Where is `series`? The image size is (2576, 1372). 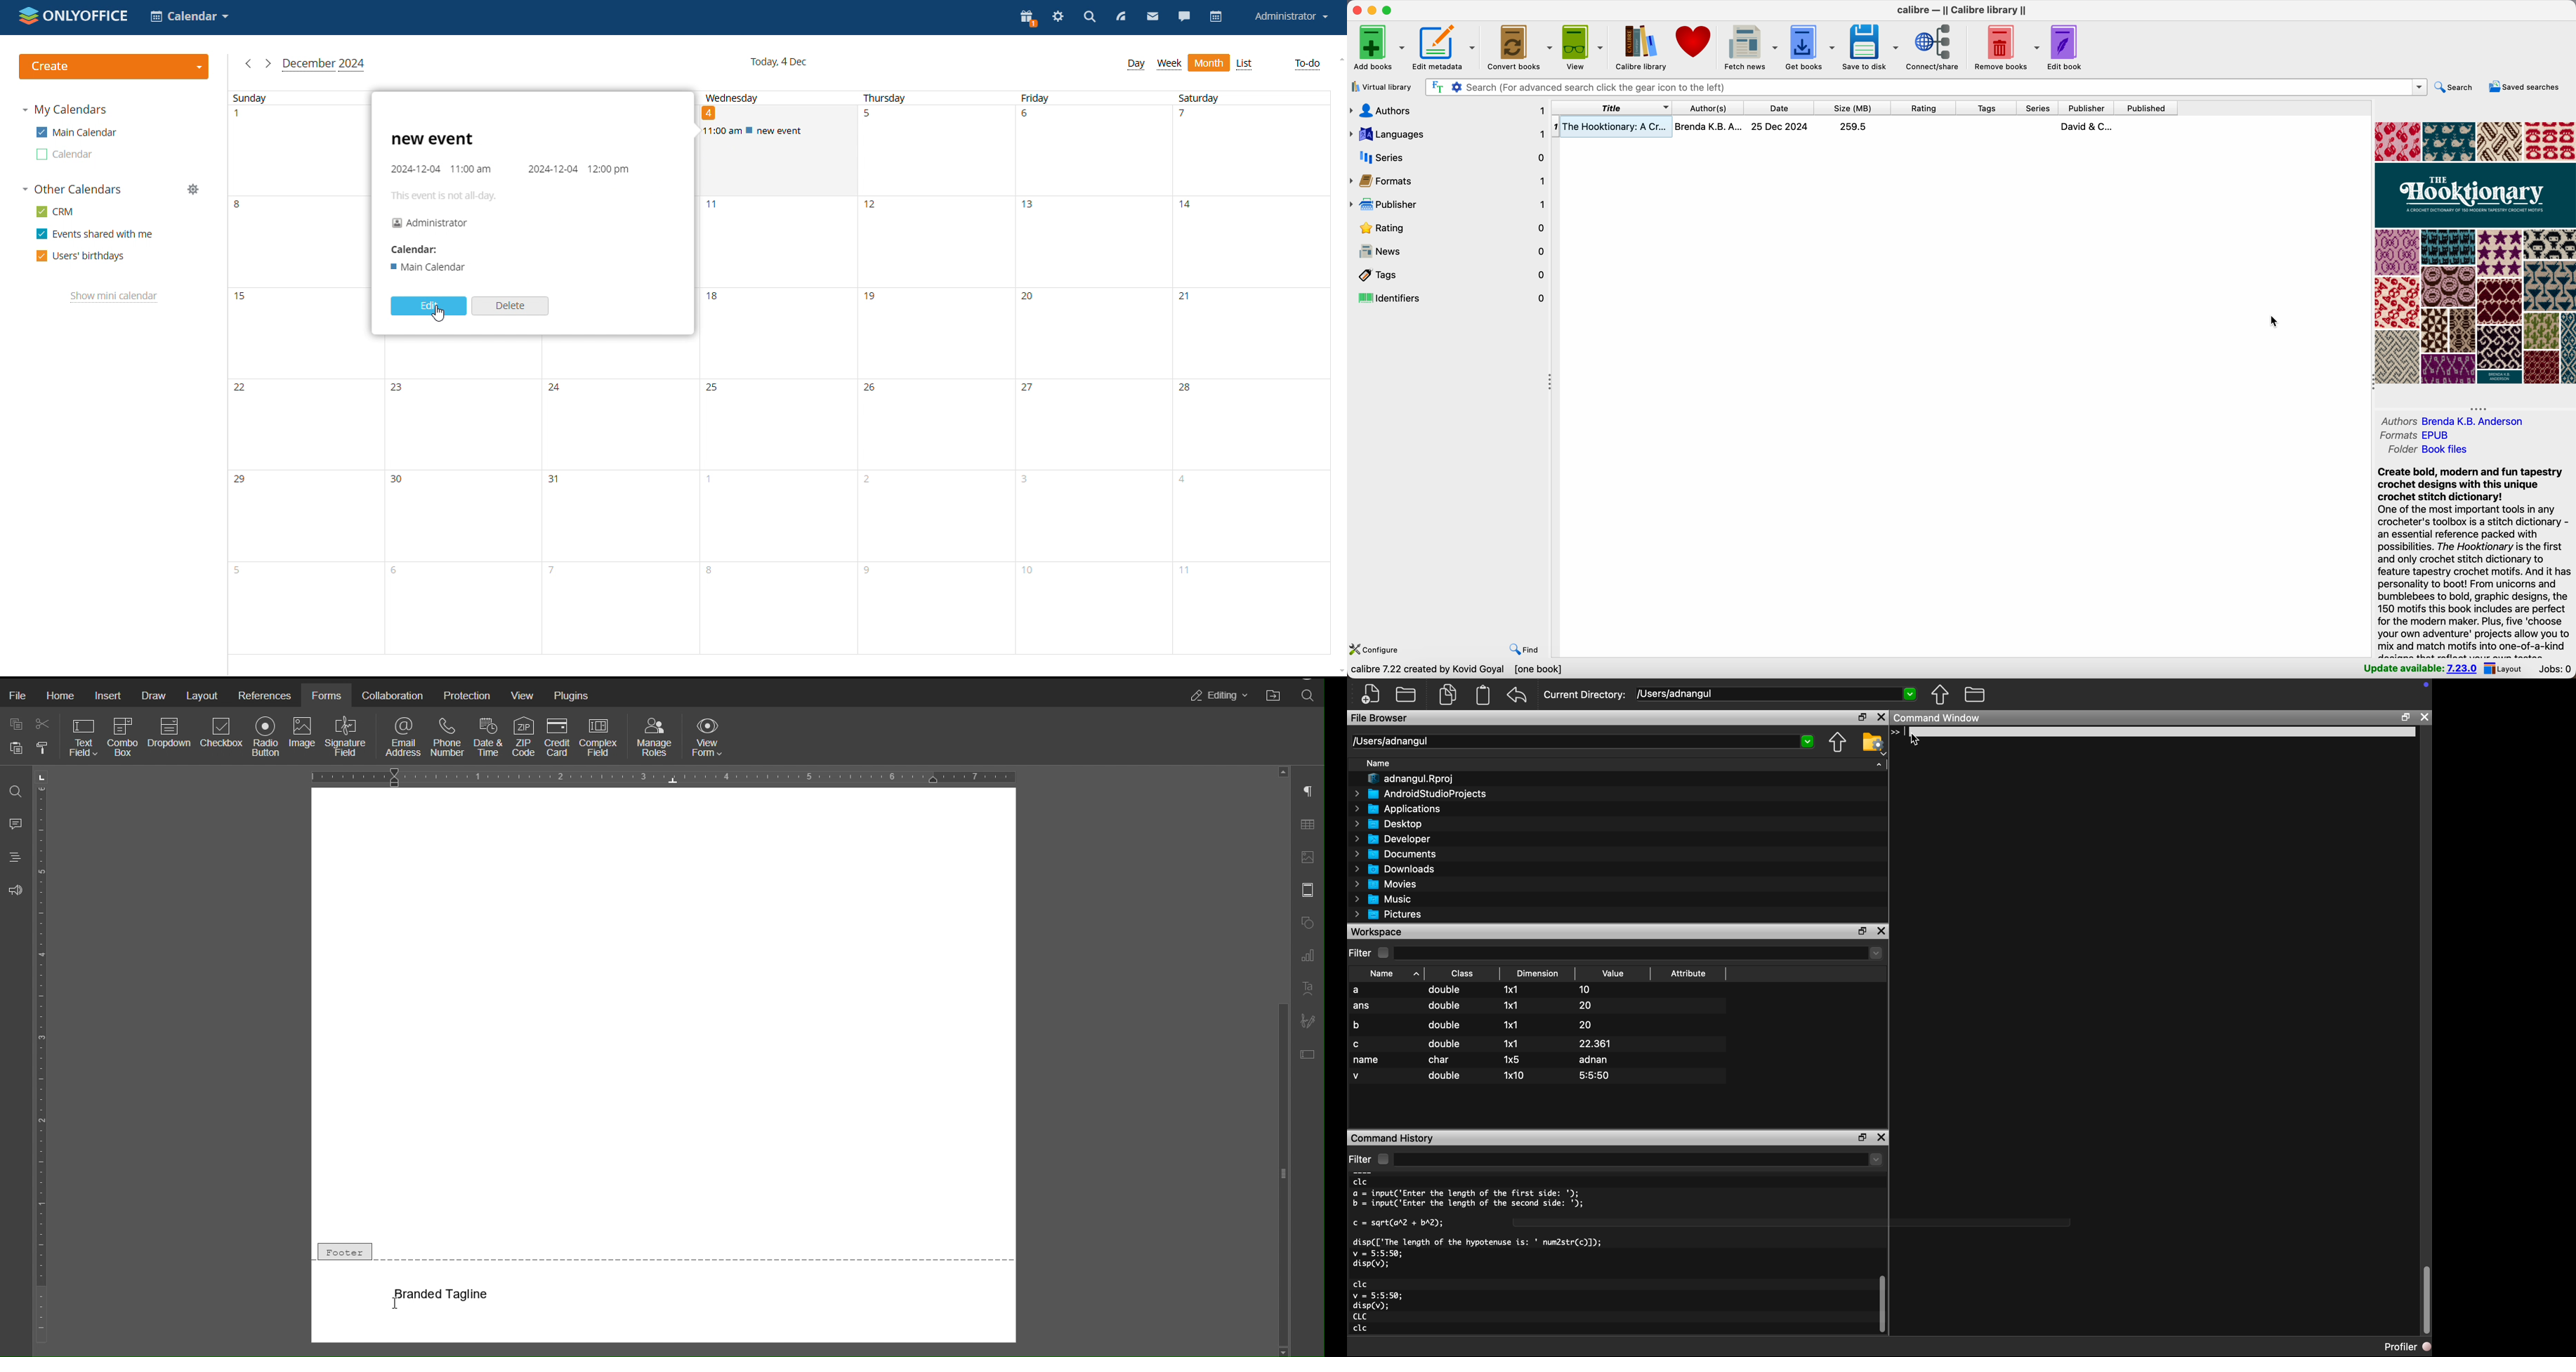
series is located at coordinates (2036, 108).